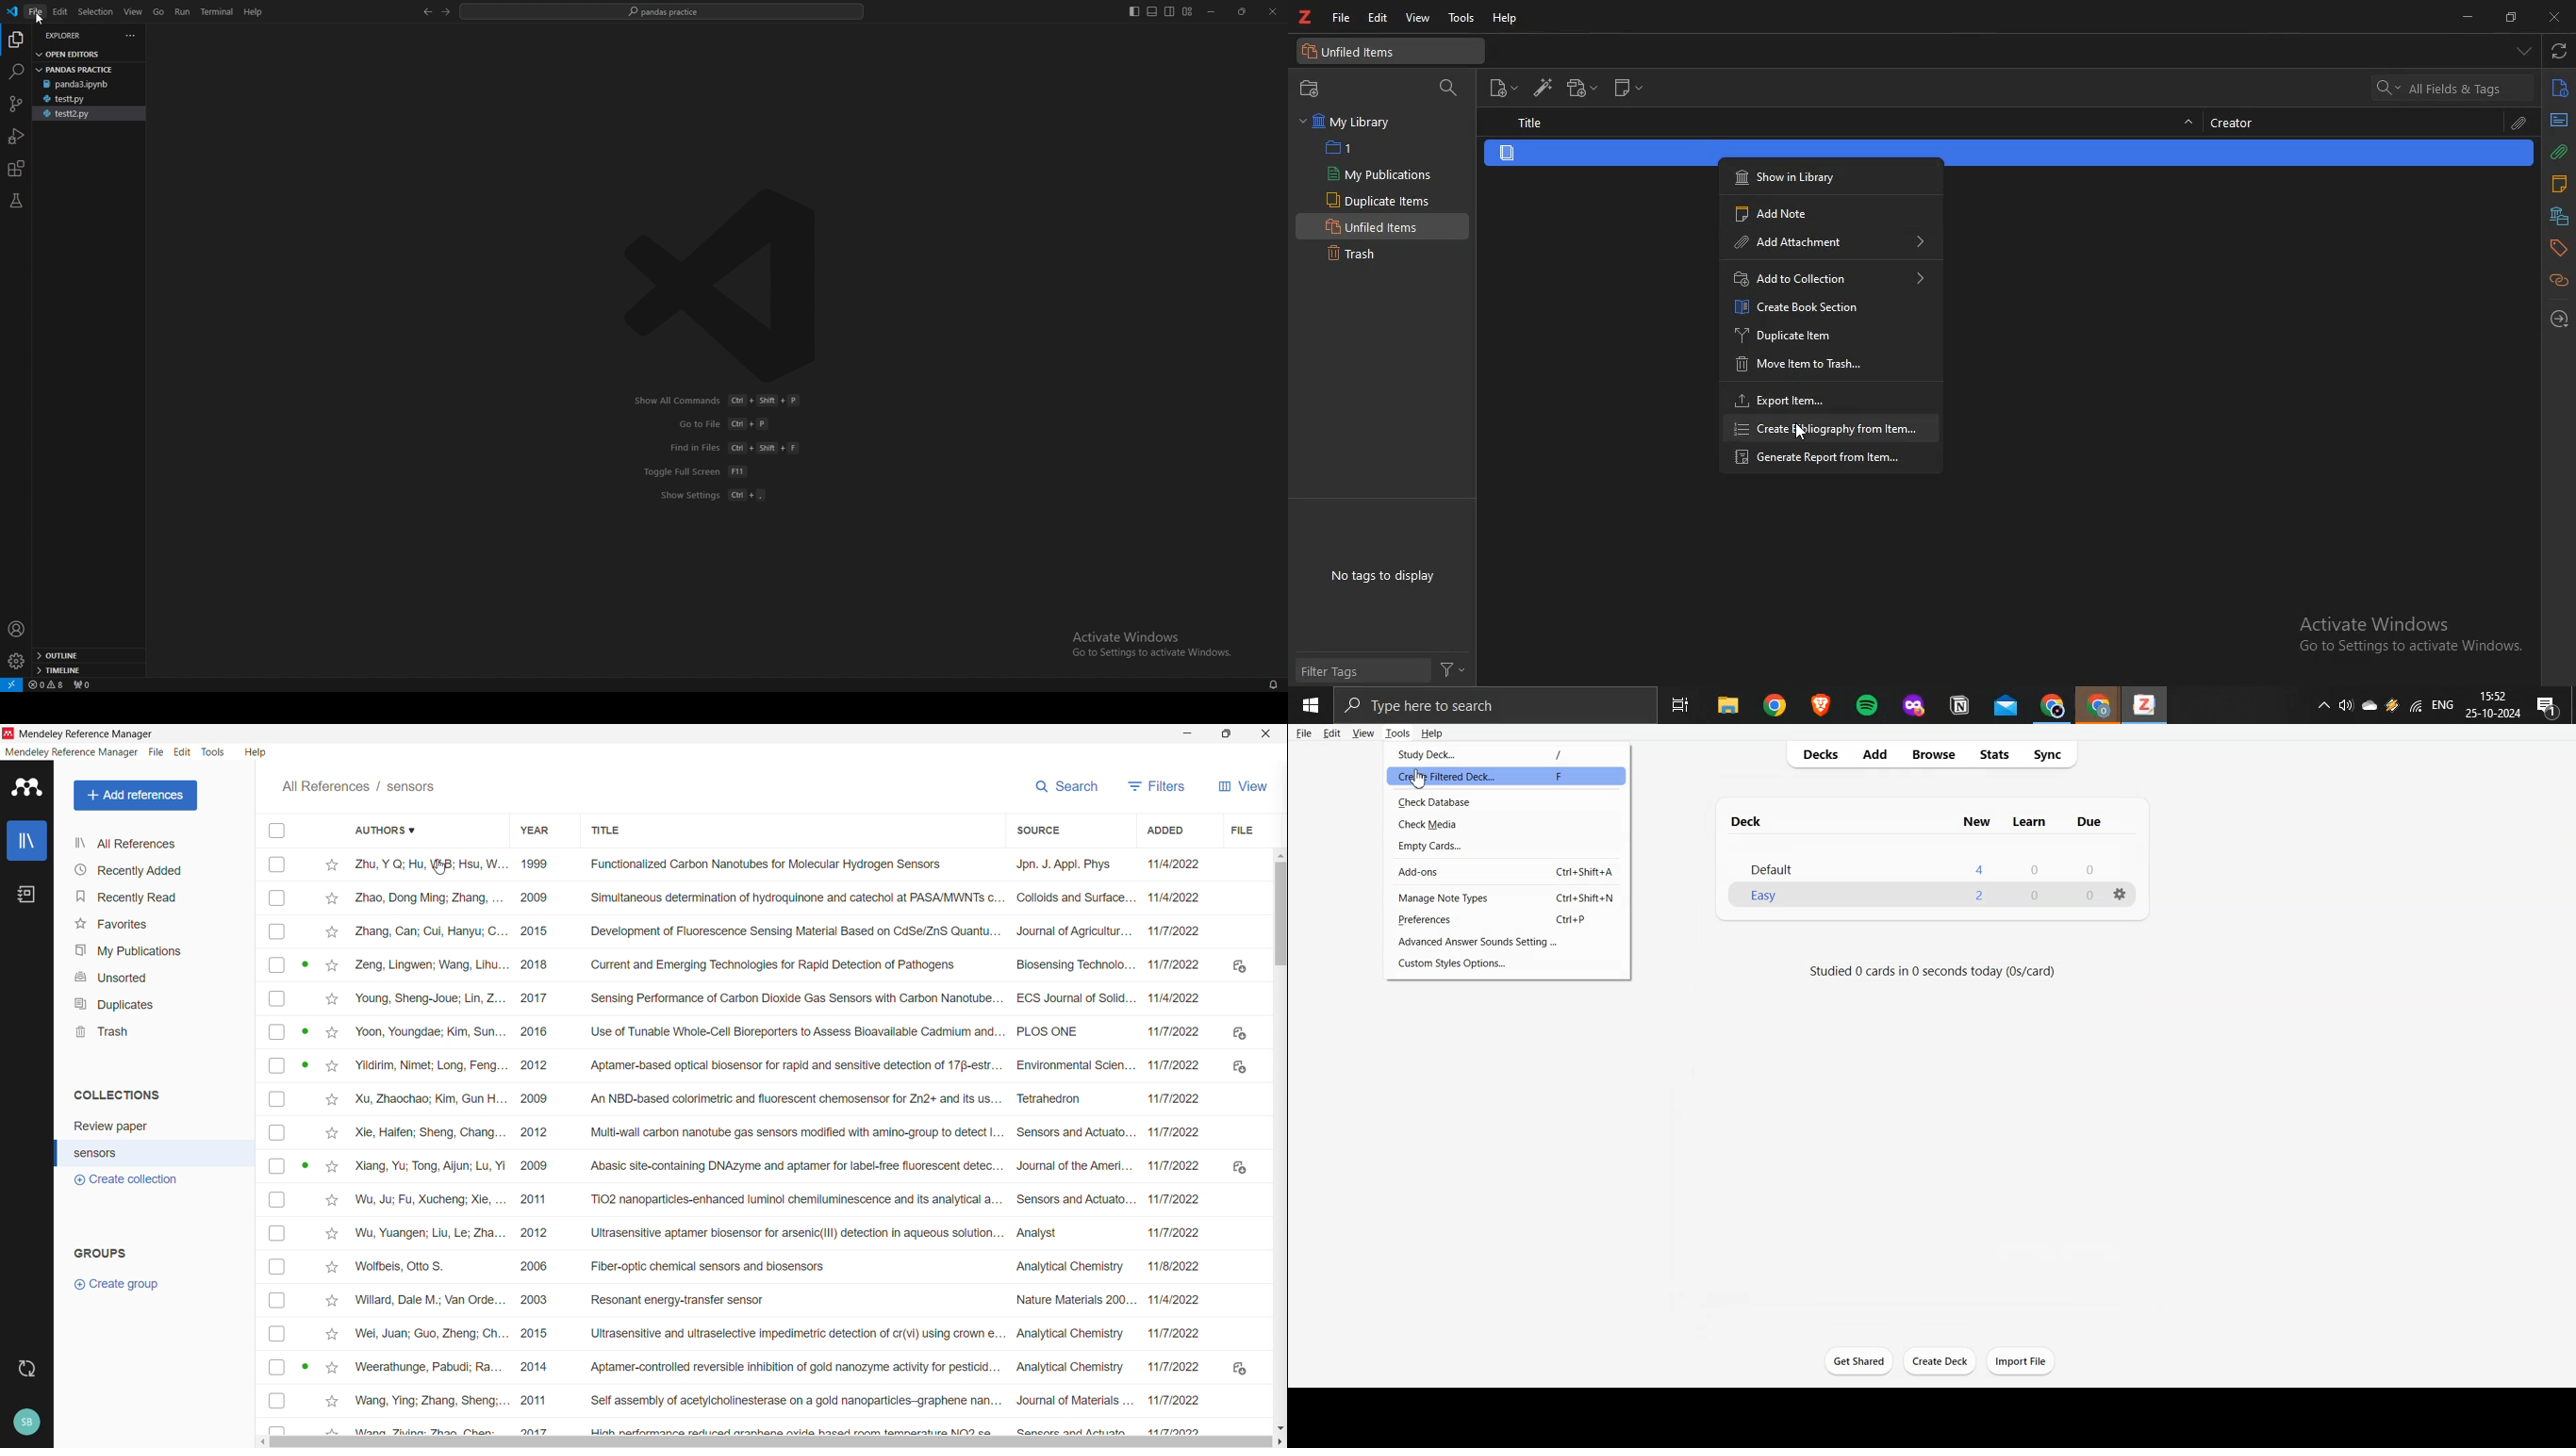 The width and height of the screenshot is (2576, 1456). Describe the element at coordinates (1452, 665) in the screenshot. I see `filter` at that location.